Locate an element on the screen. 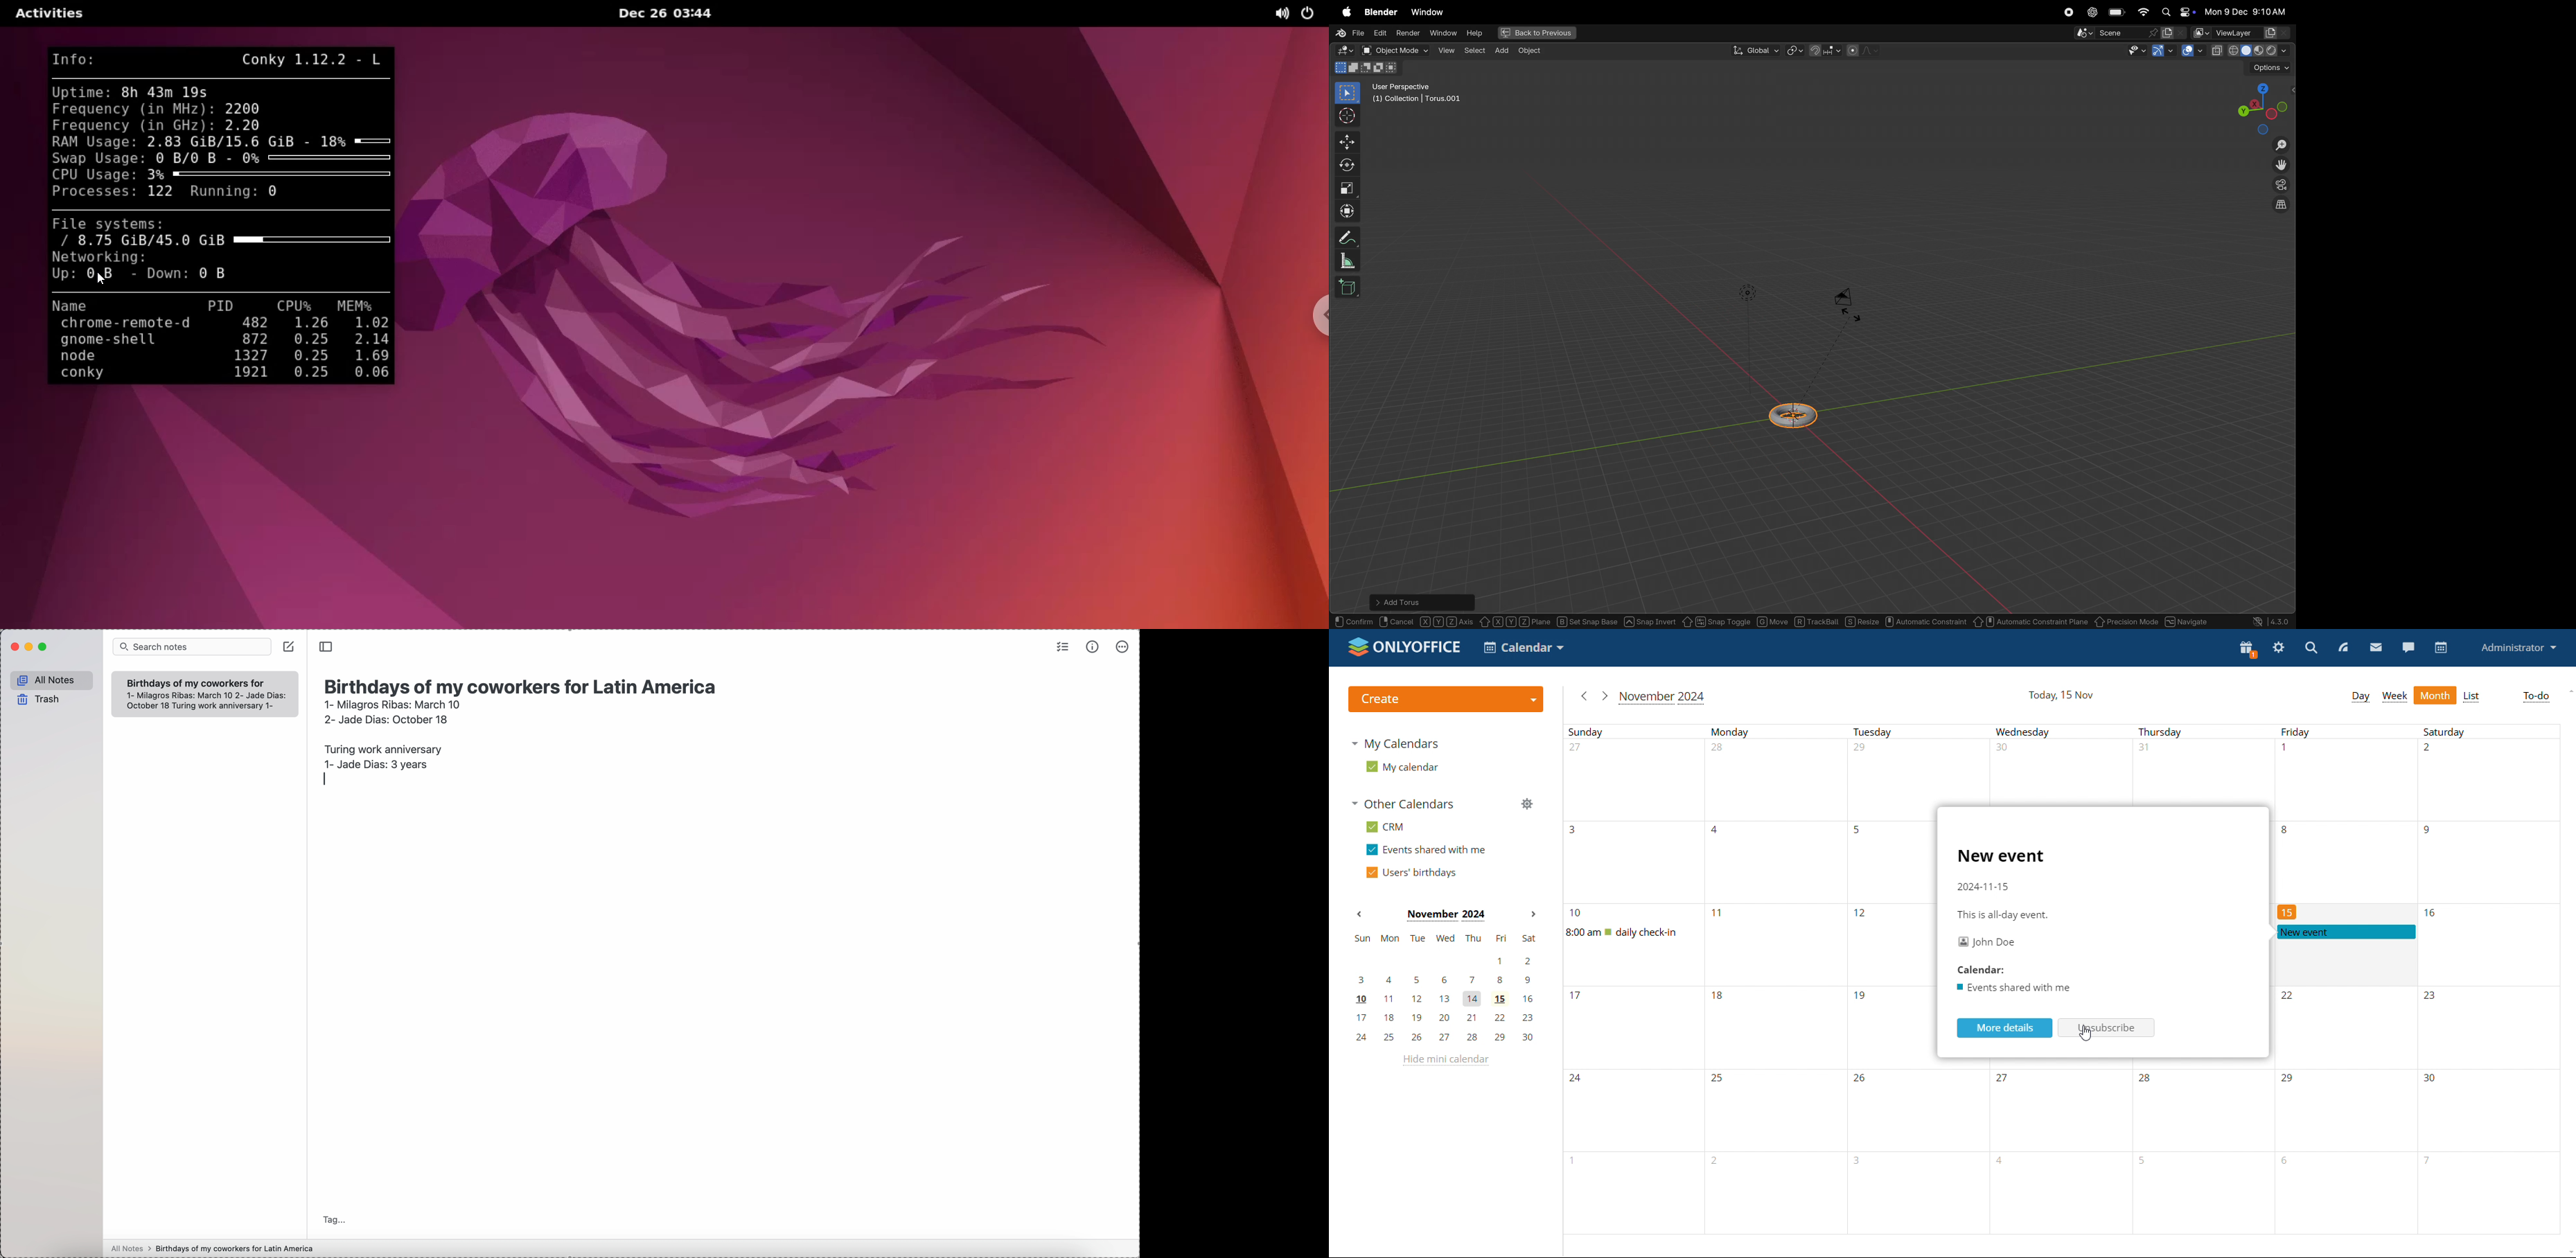  navigate is located at coordinates (2189, 620).